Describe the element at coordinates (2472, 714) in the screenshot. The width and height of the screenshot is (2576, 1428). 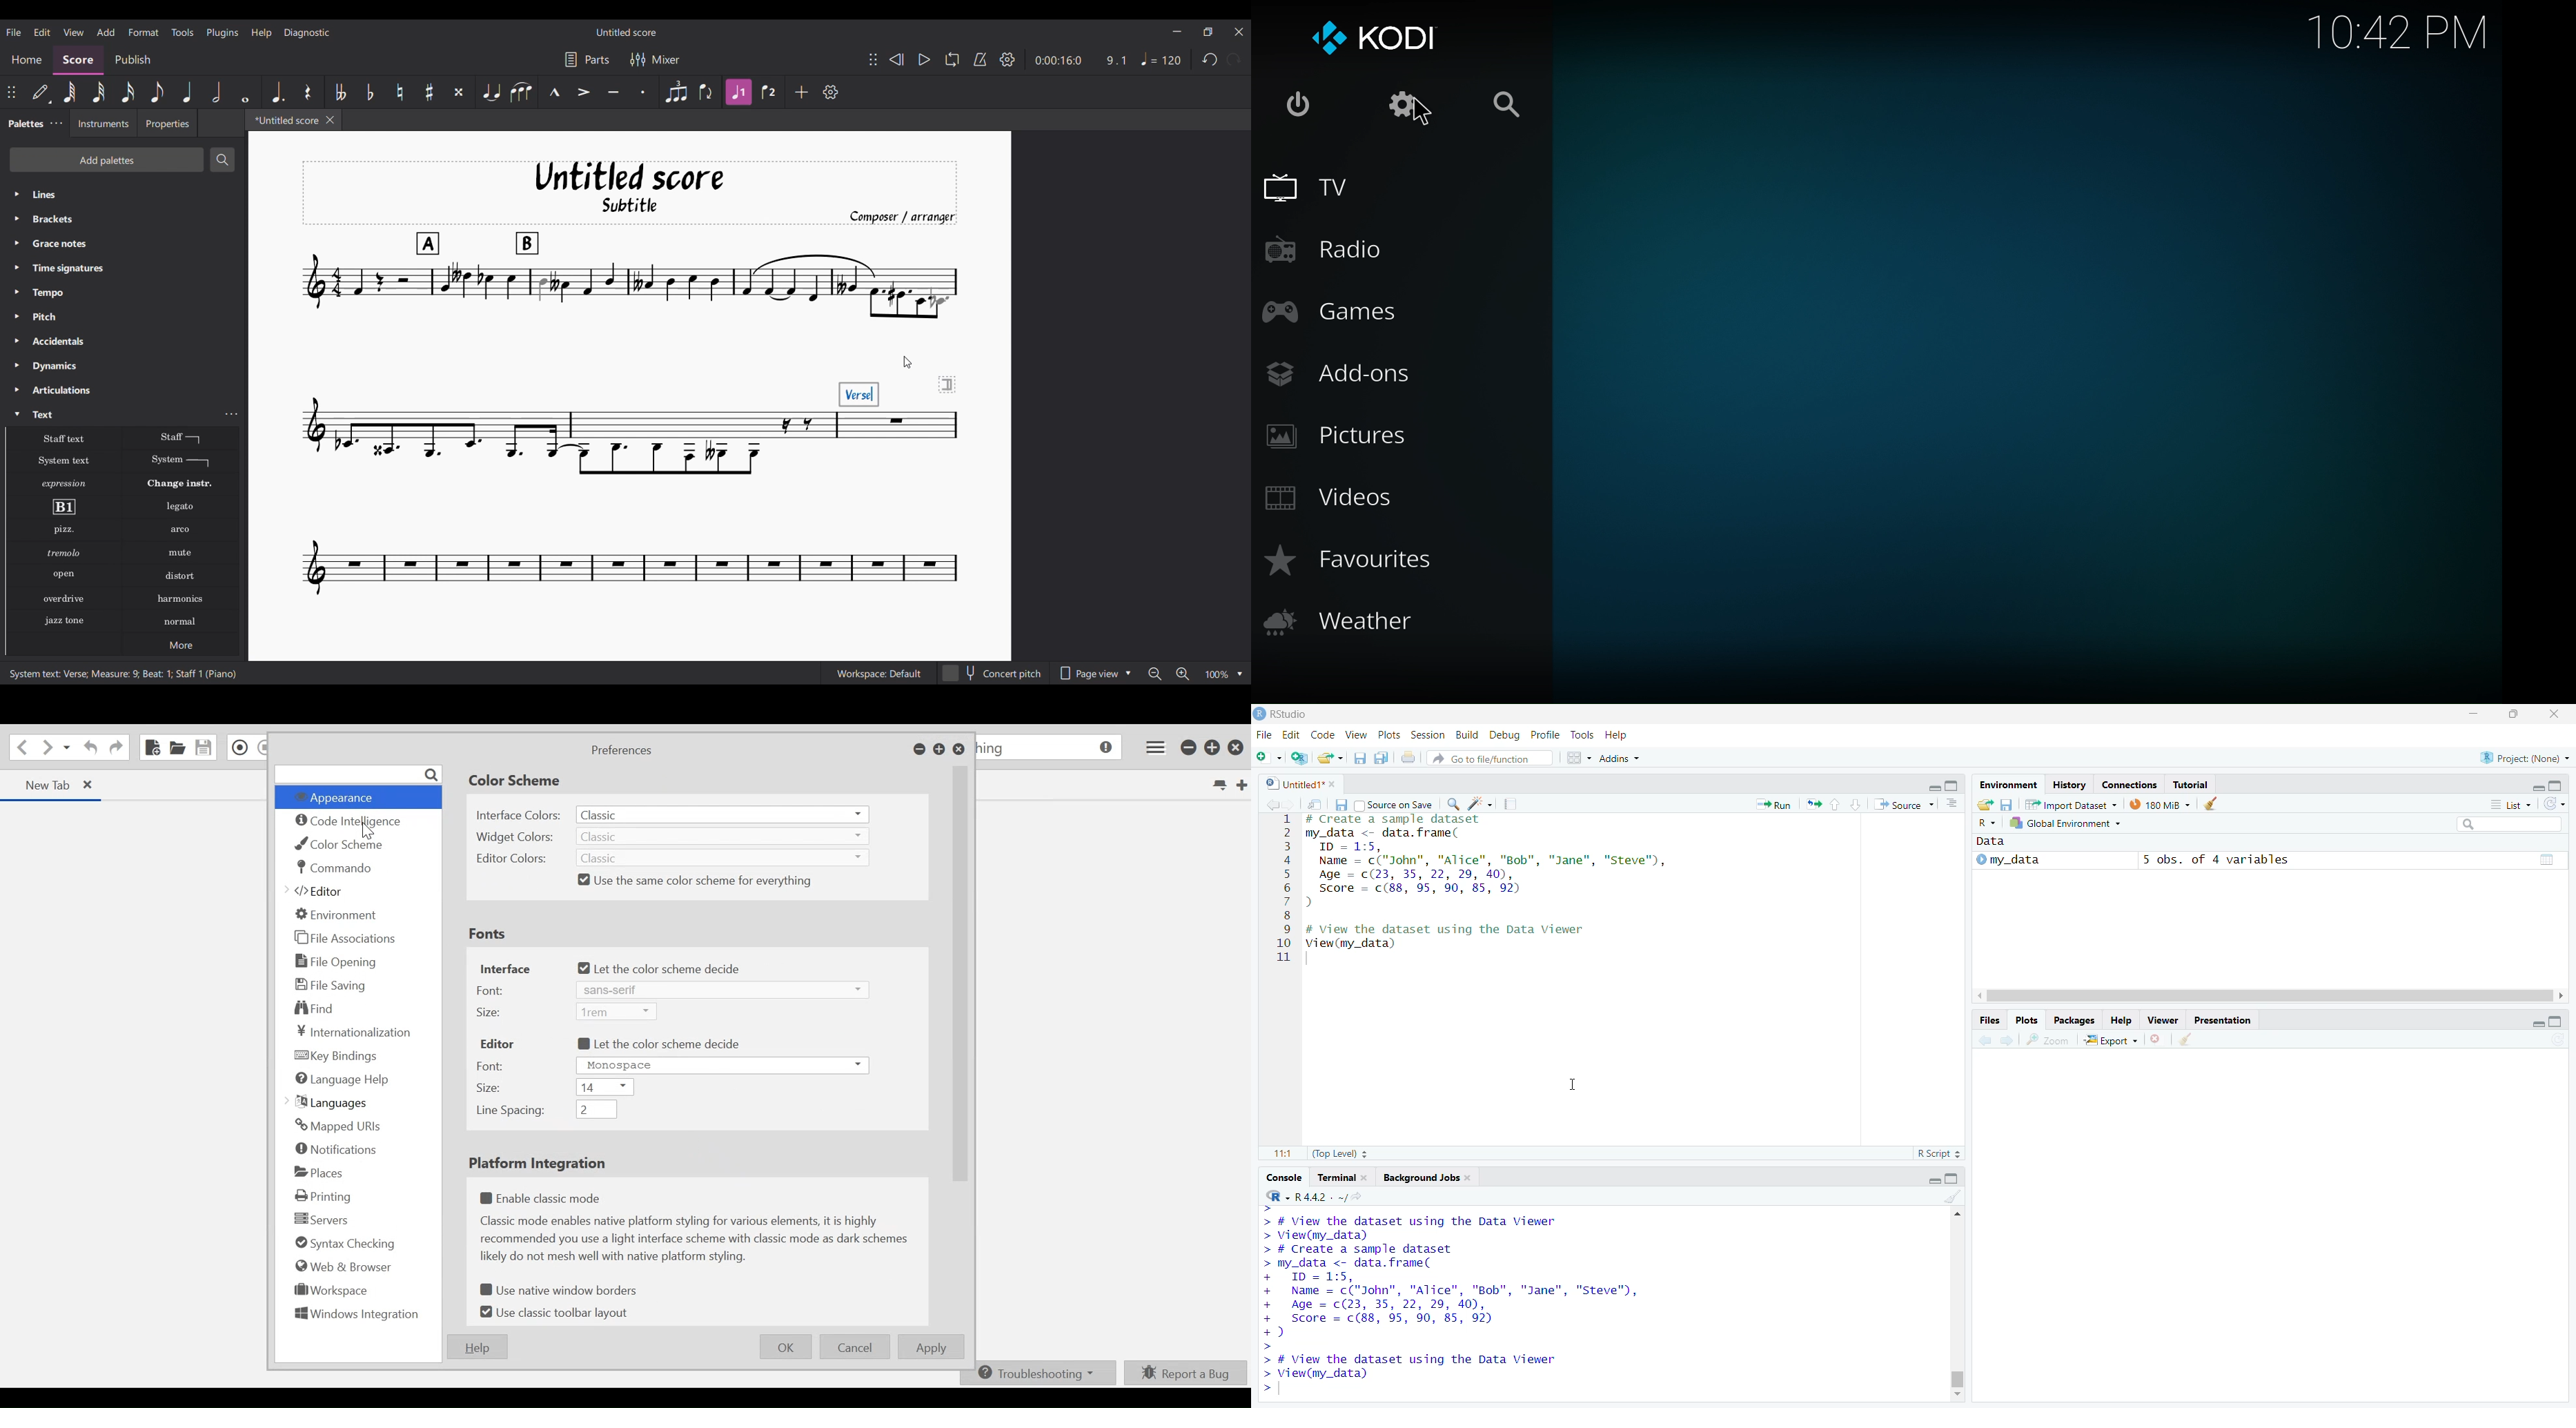
I see `Minimize` at that location.